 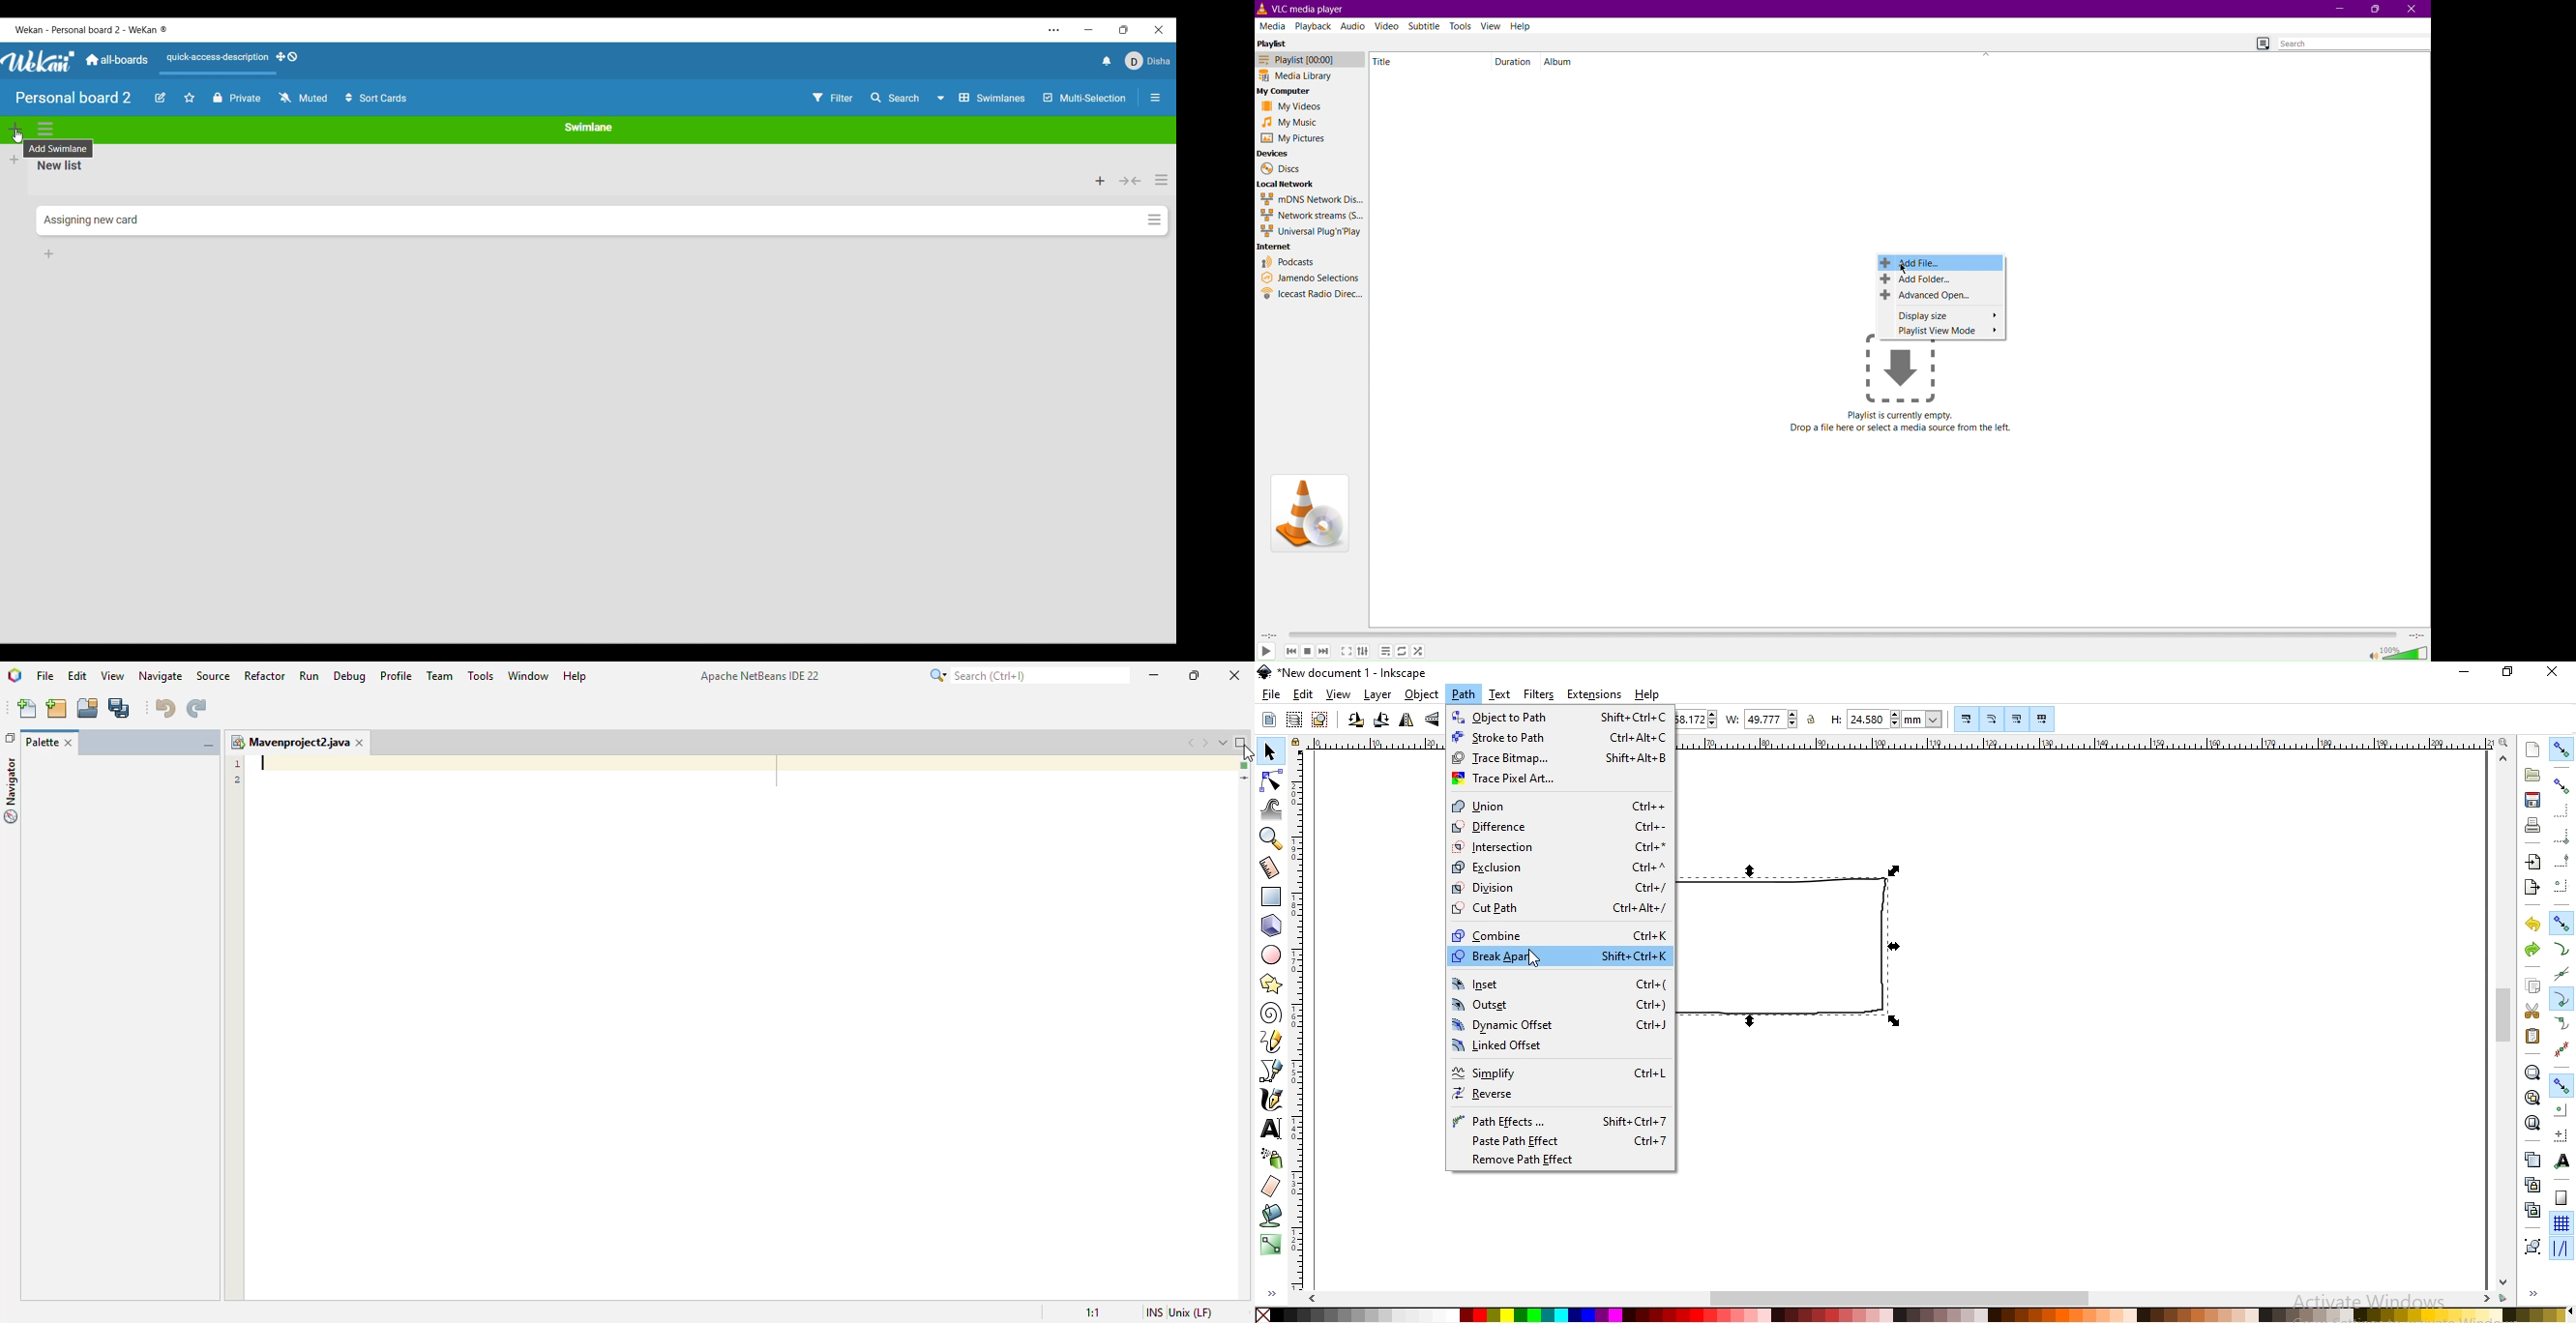 I want to click on snap to edges of bounding box, so click(x=2561, y=811).